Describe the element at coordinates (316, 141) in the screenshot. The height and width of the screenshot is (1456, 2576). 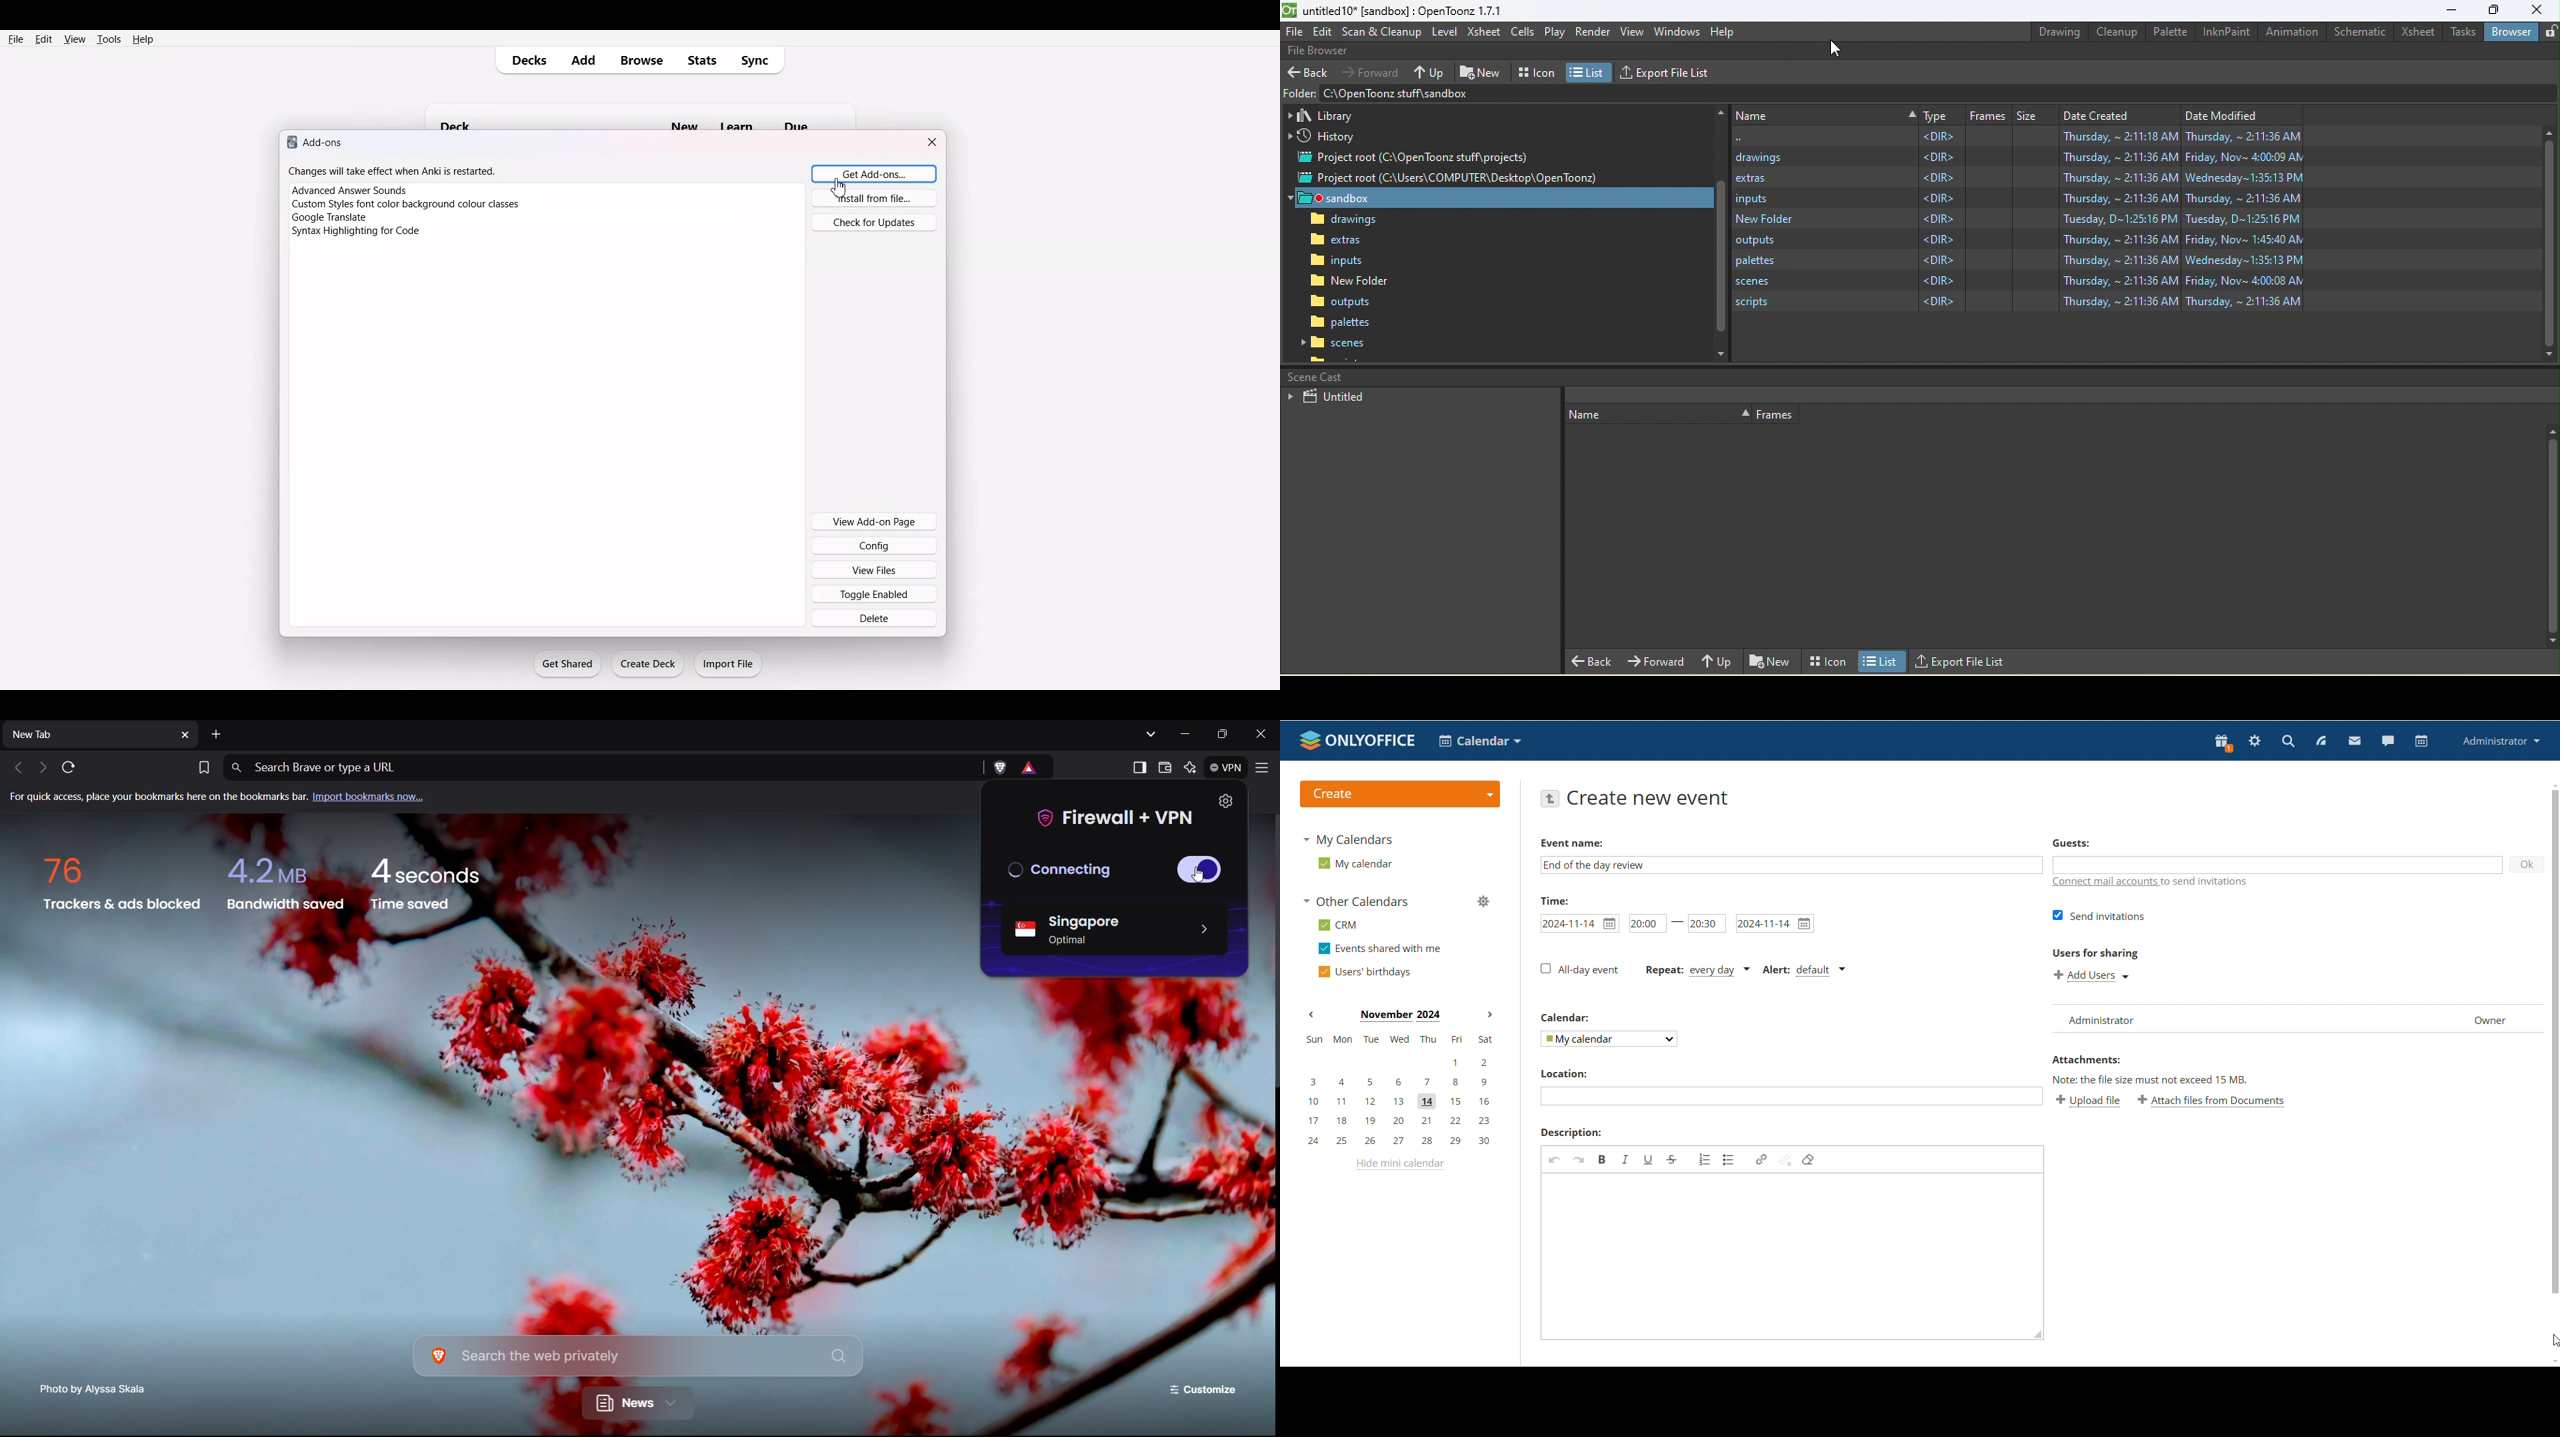
I see `Add ons` at that location.